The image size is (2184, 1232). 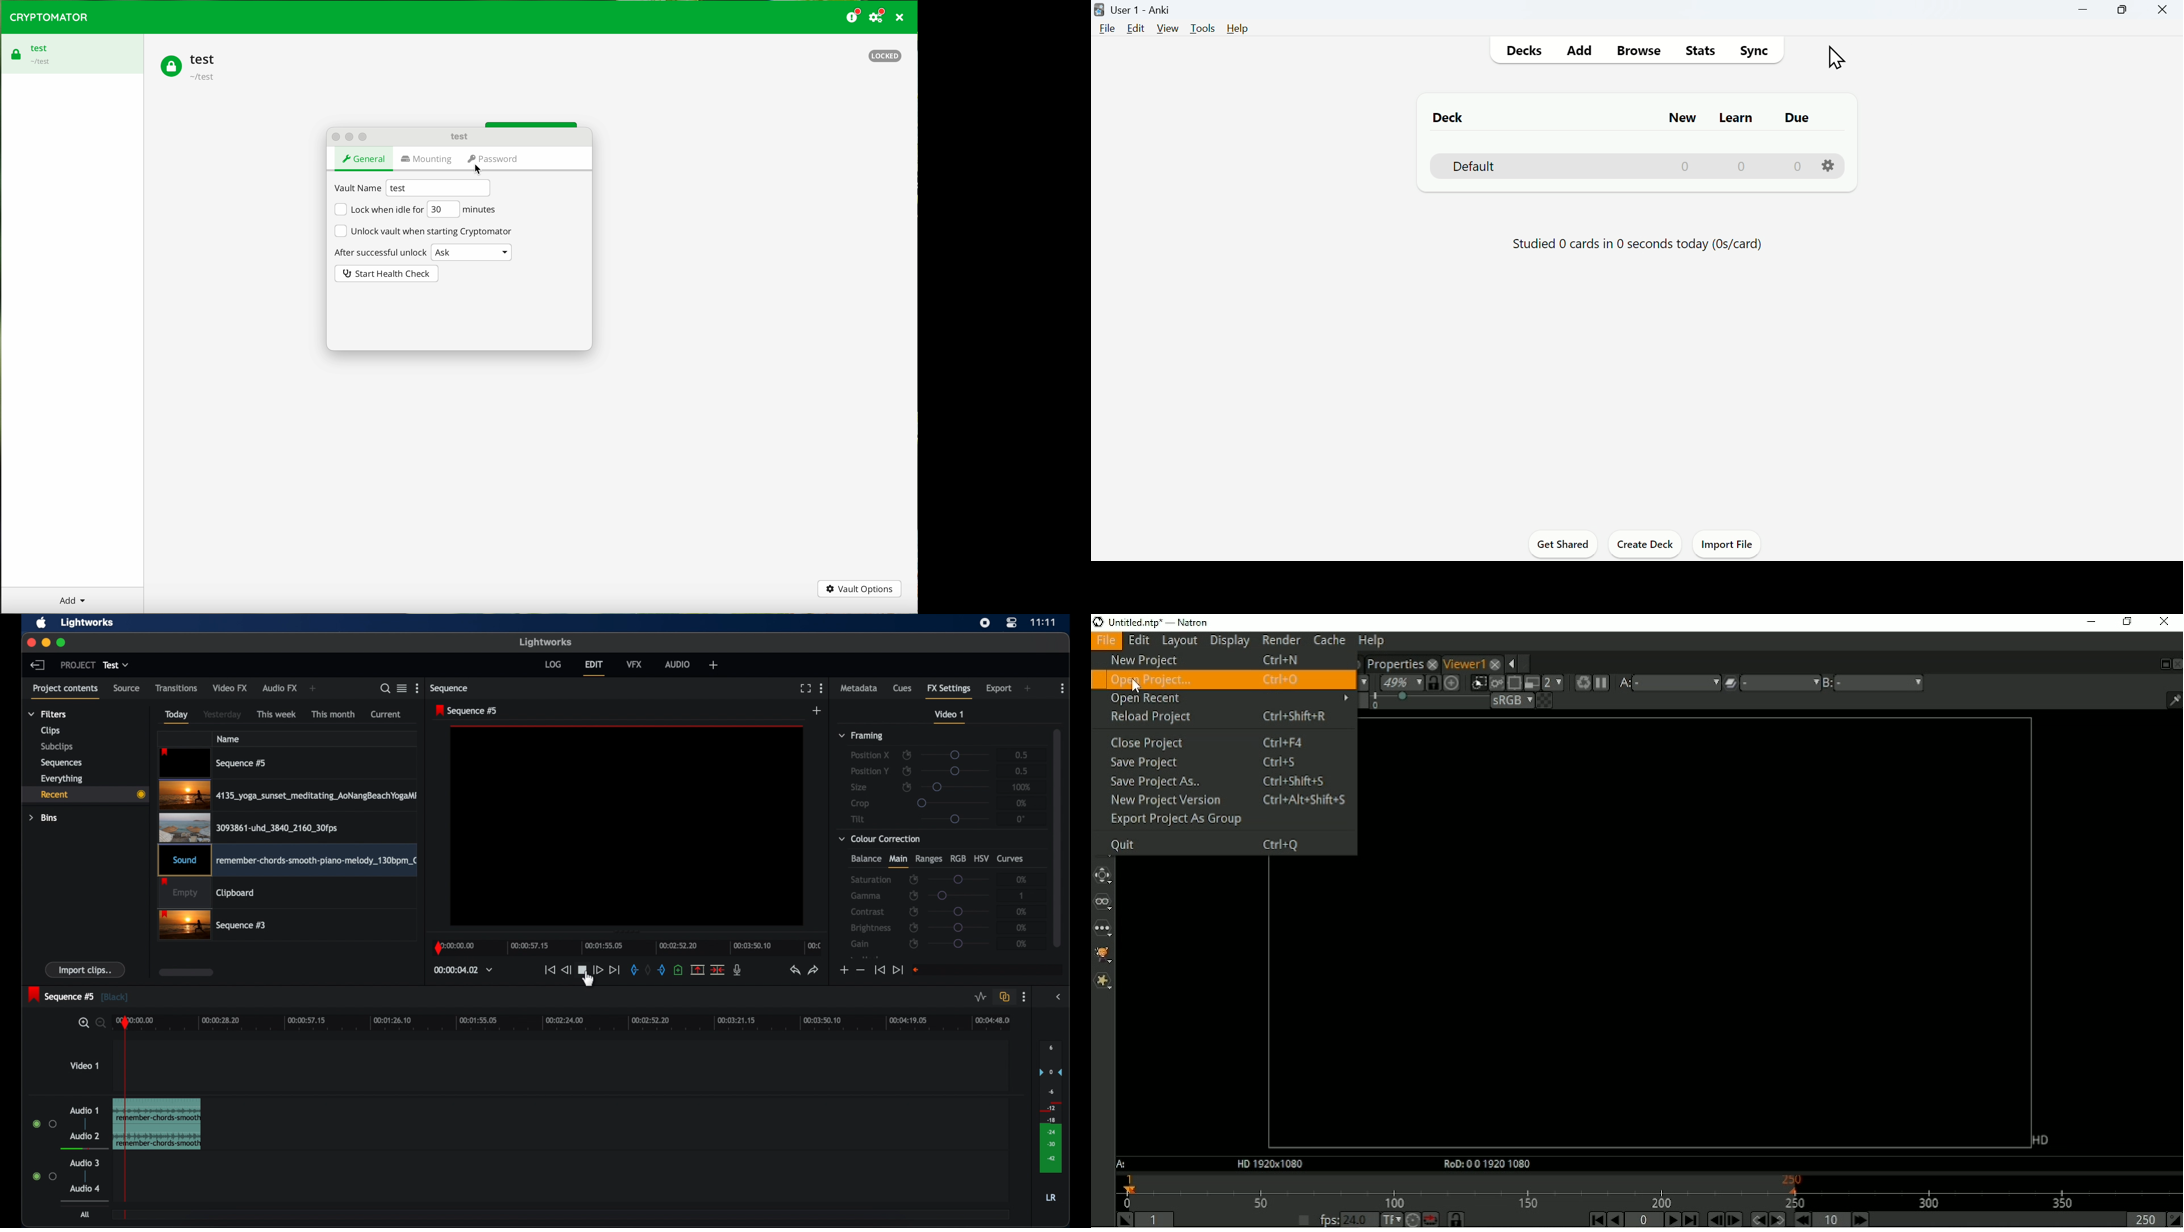 What do you see at coordinates (1734, 548) in the screenshot?
I see `Import File` at bounding box center [1734, 548].